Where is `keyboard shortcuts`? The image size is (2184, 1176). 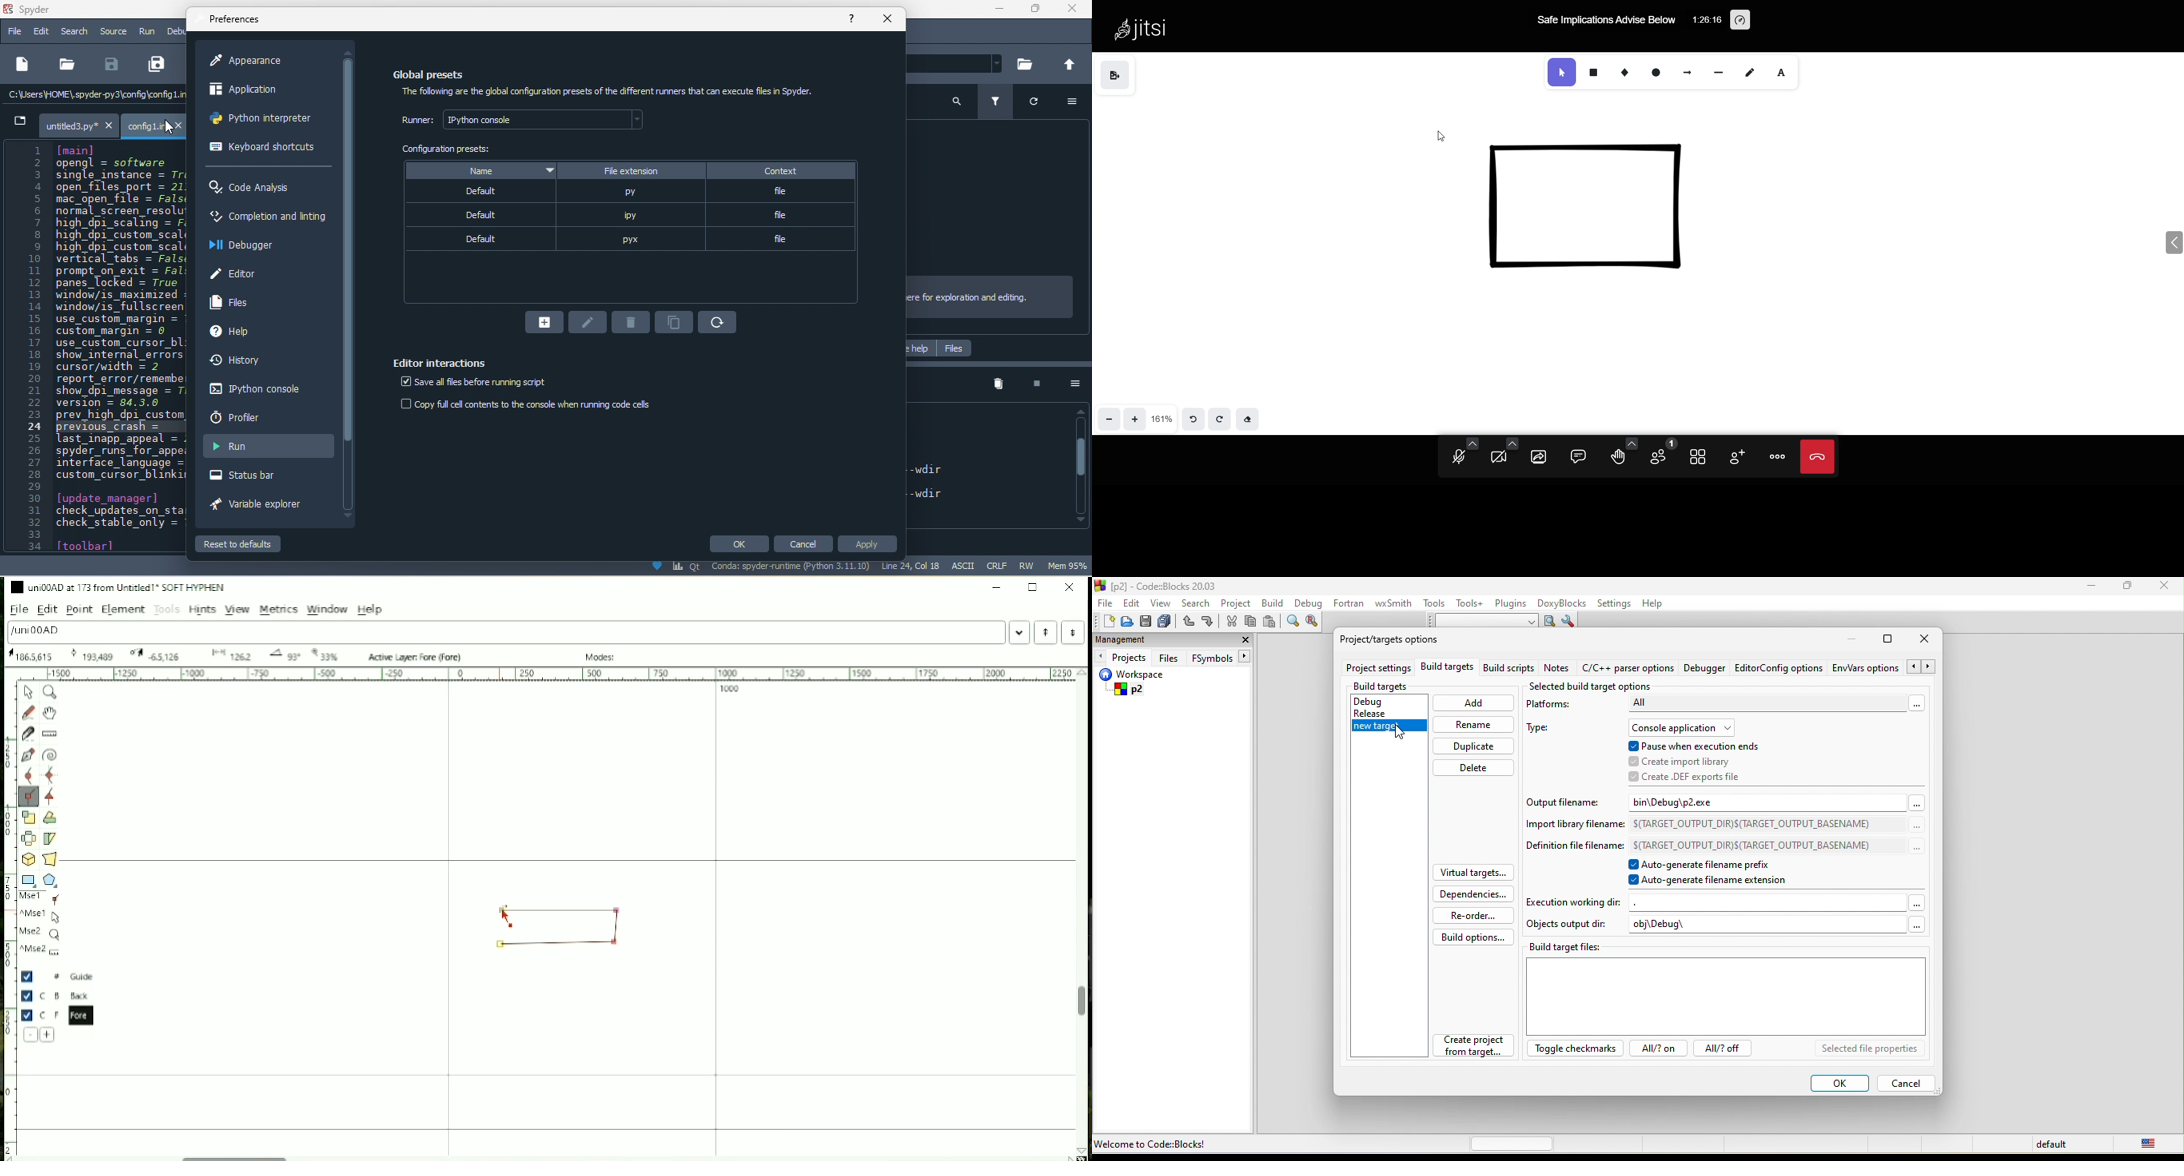 keyboard shortcuts is located at coordinates (264, 147).